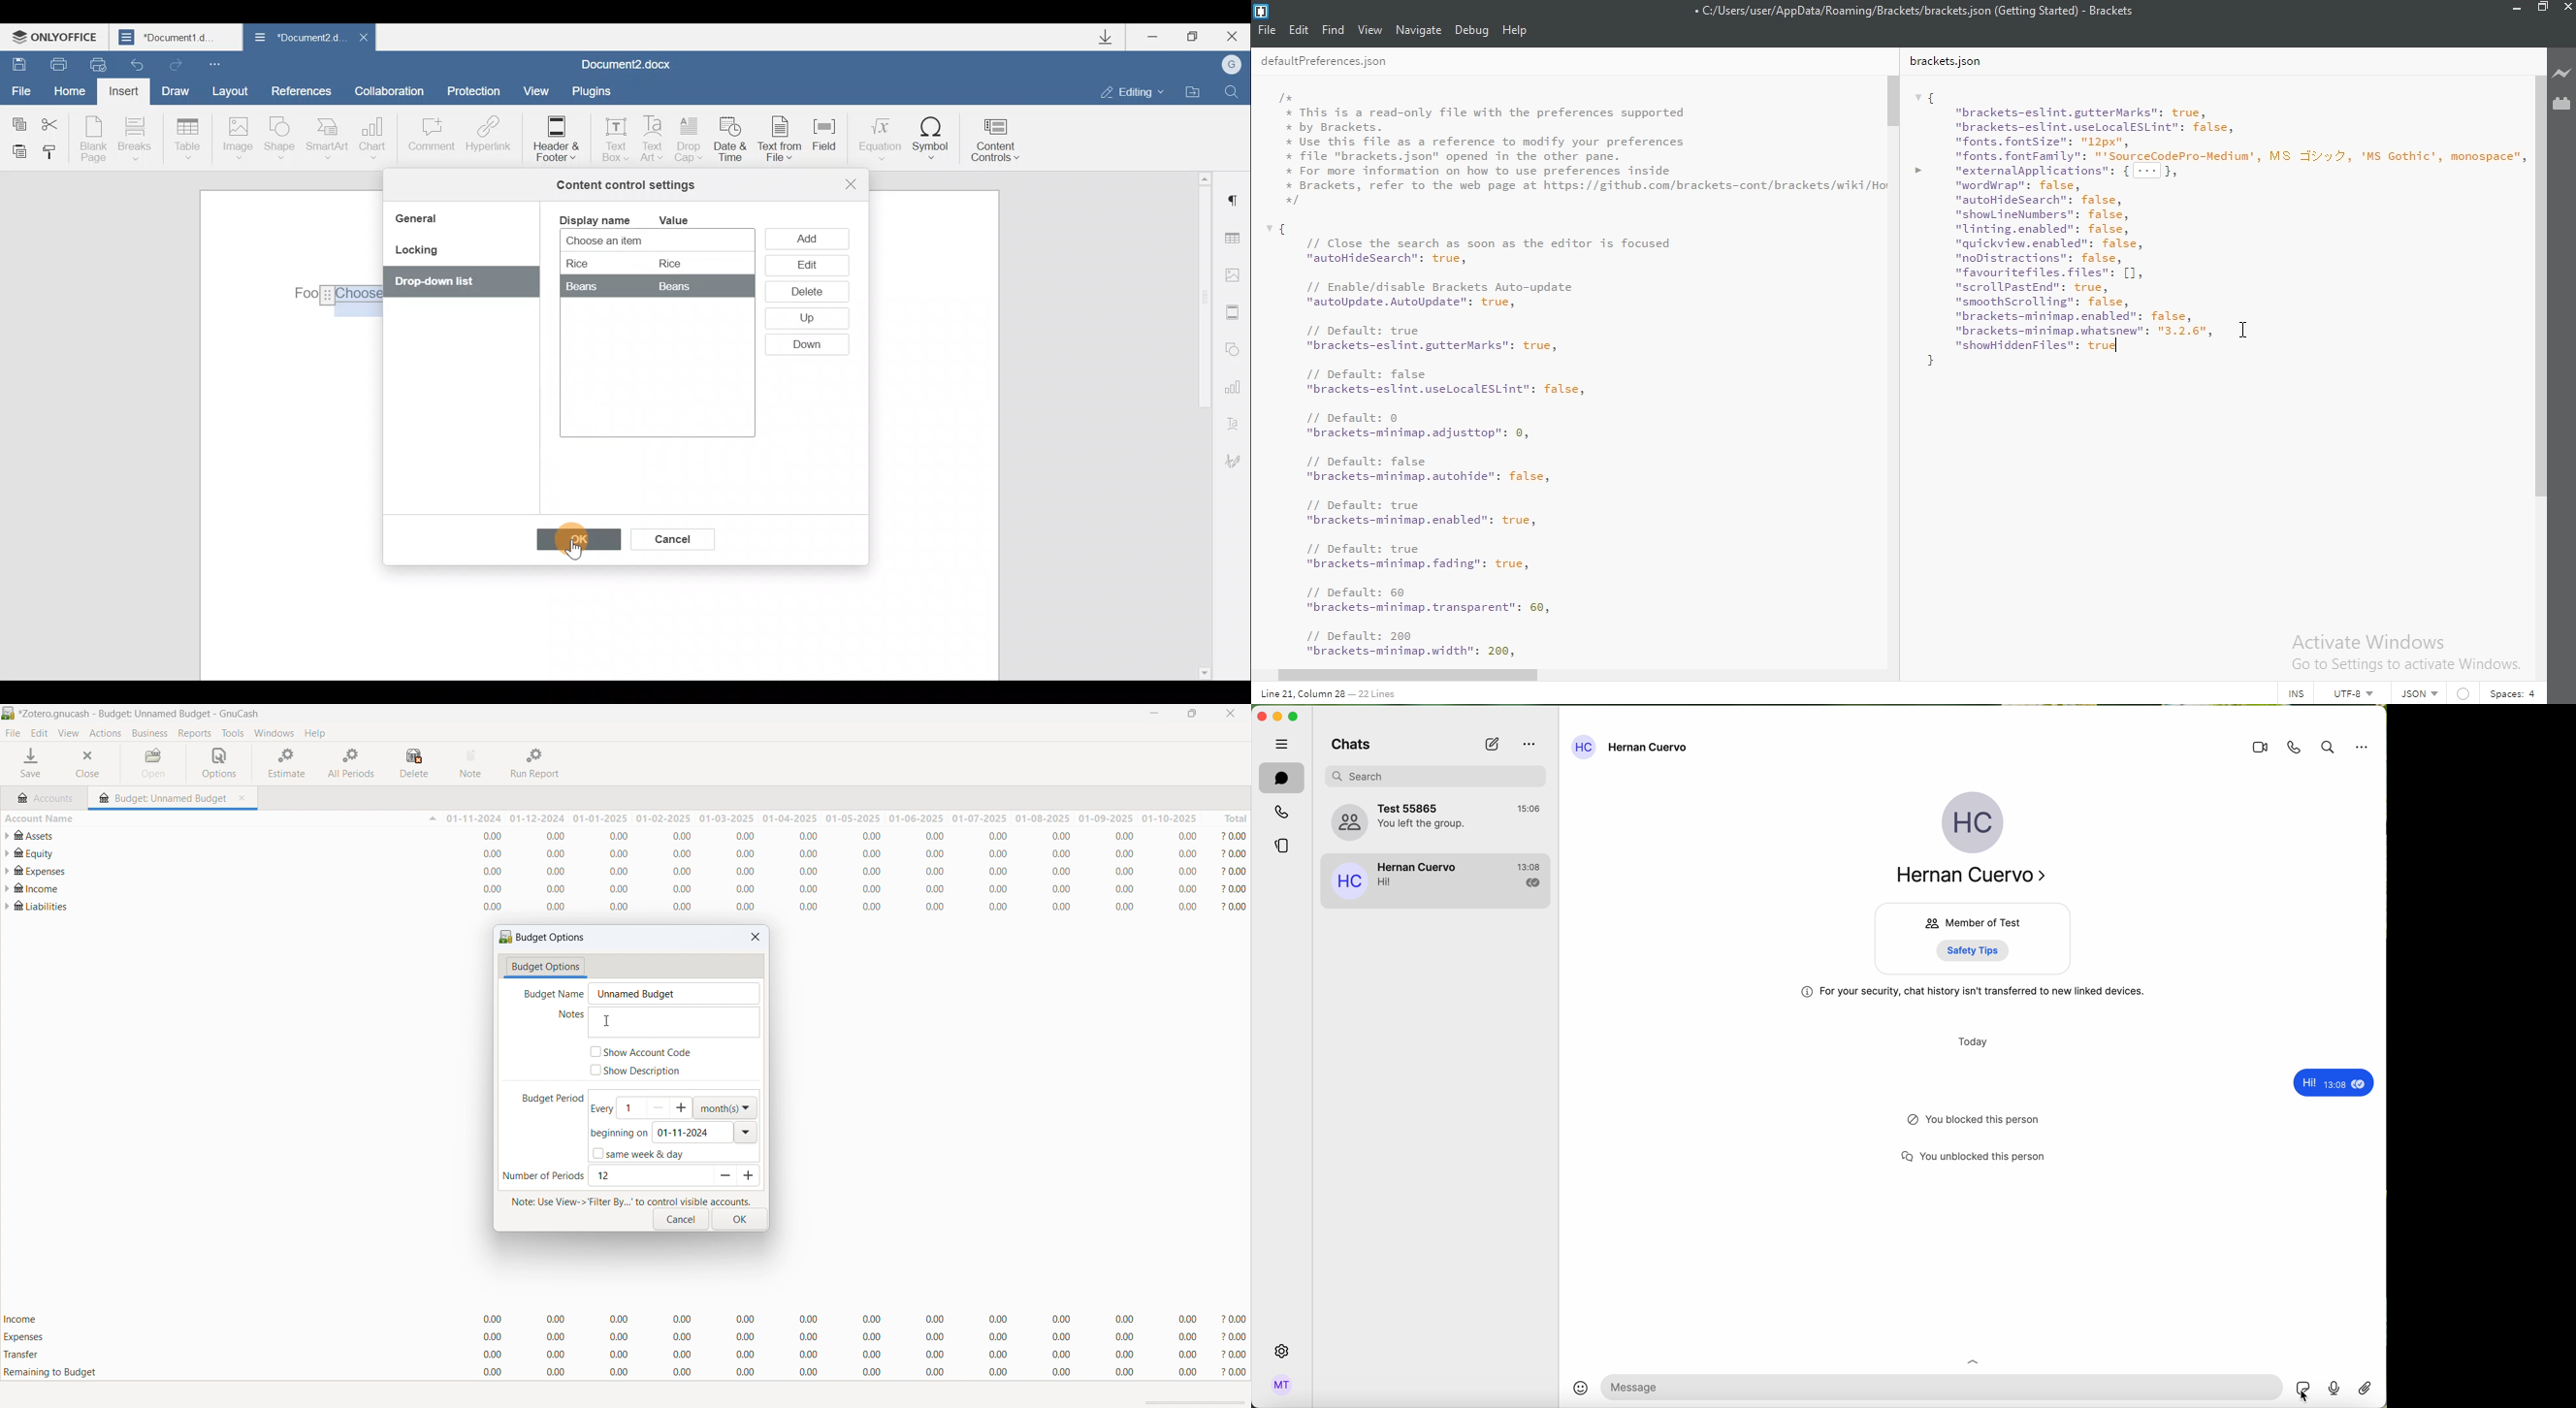  What do you see at coordinates (1237, 421) in the screenshot?
I see `Text Art settings` at bounding box center [1237, 421].